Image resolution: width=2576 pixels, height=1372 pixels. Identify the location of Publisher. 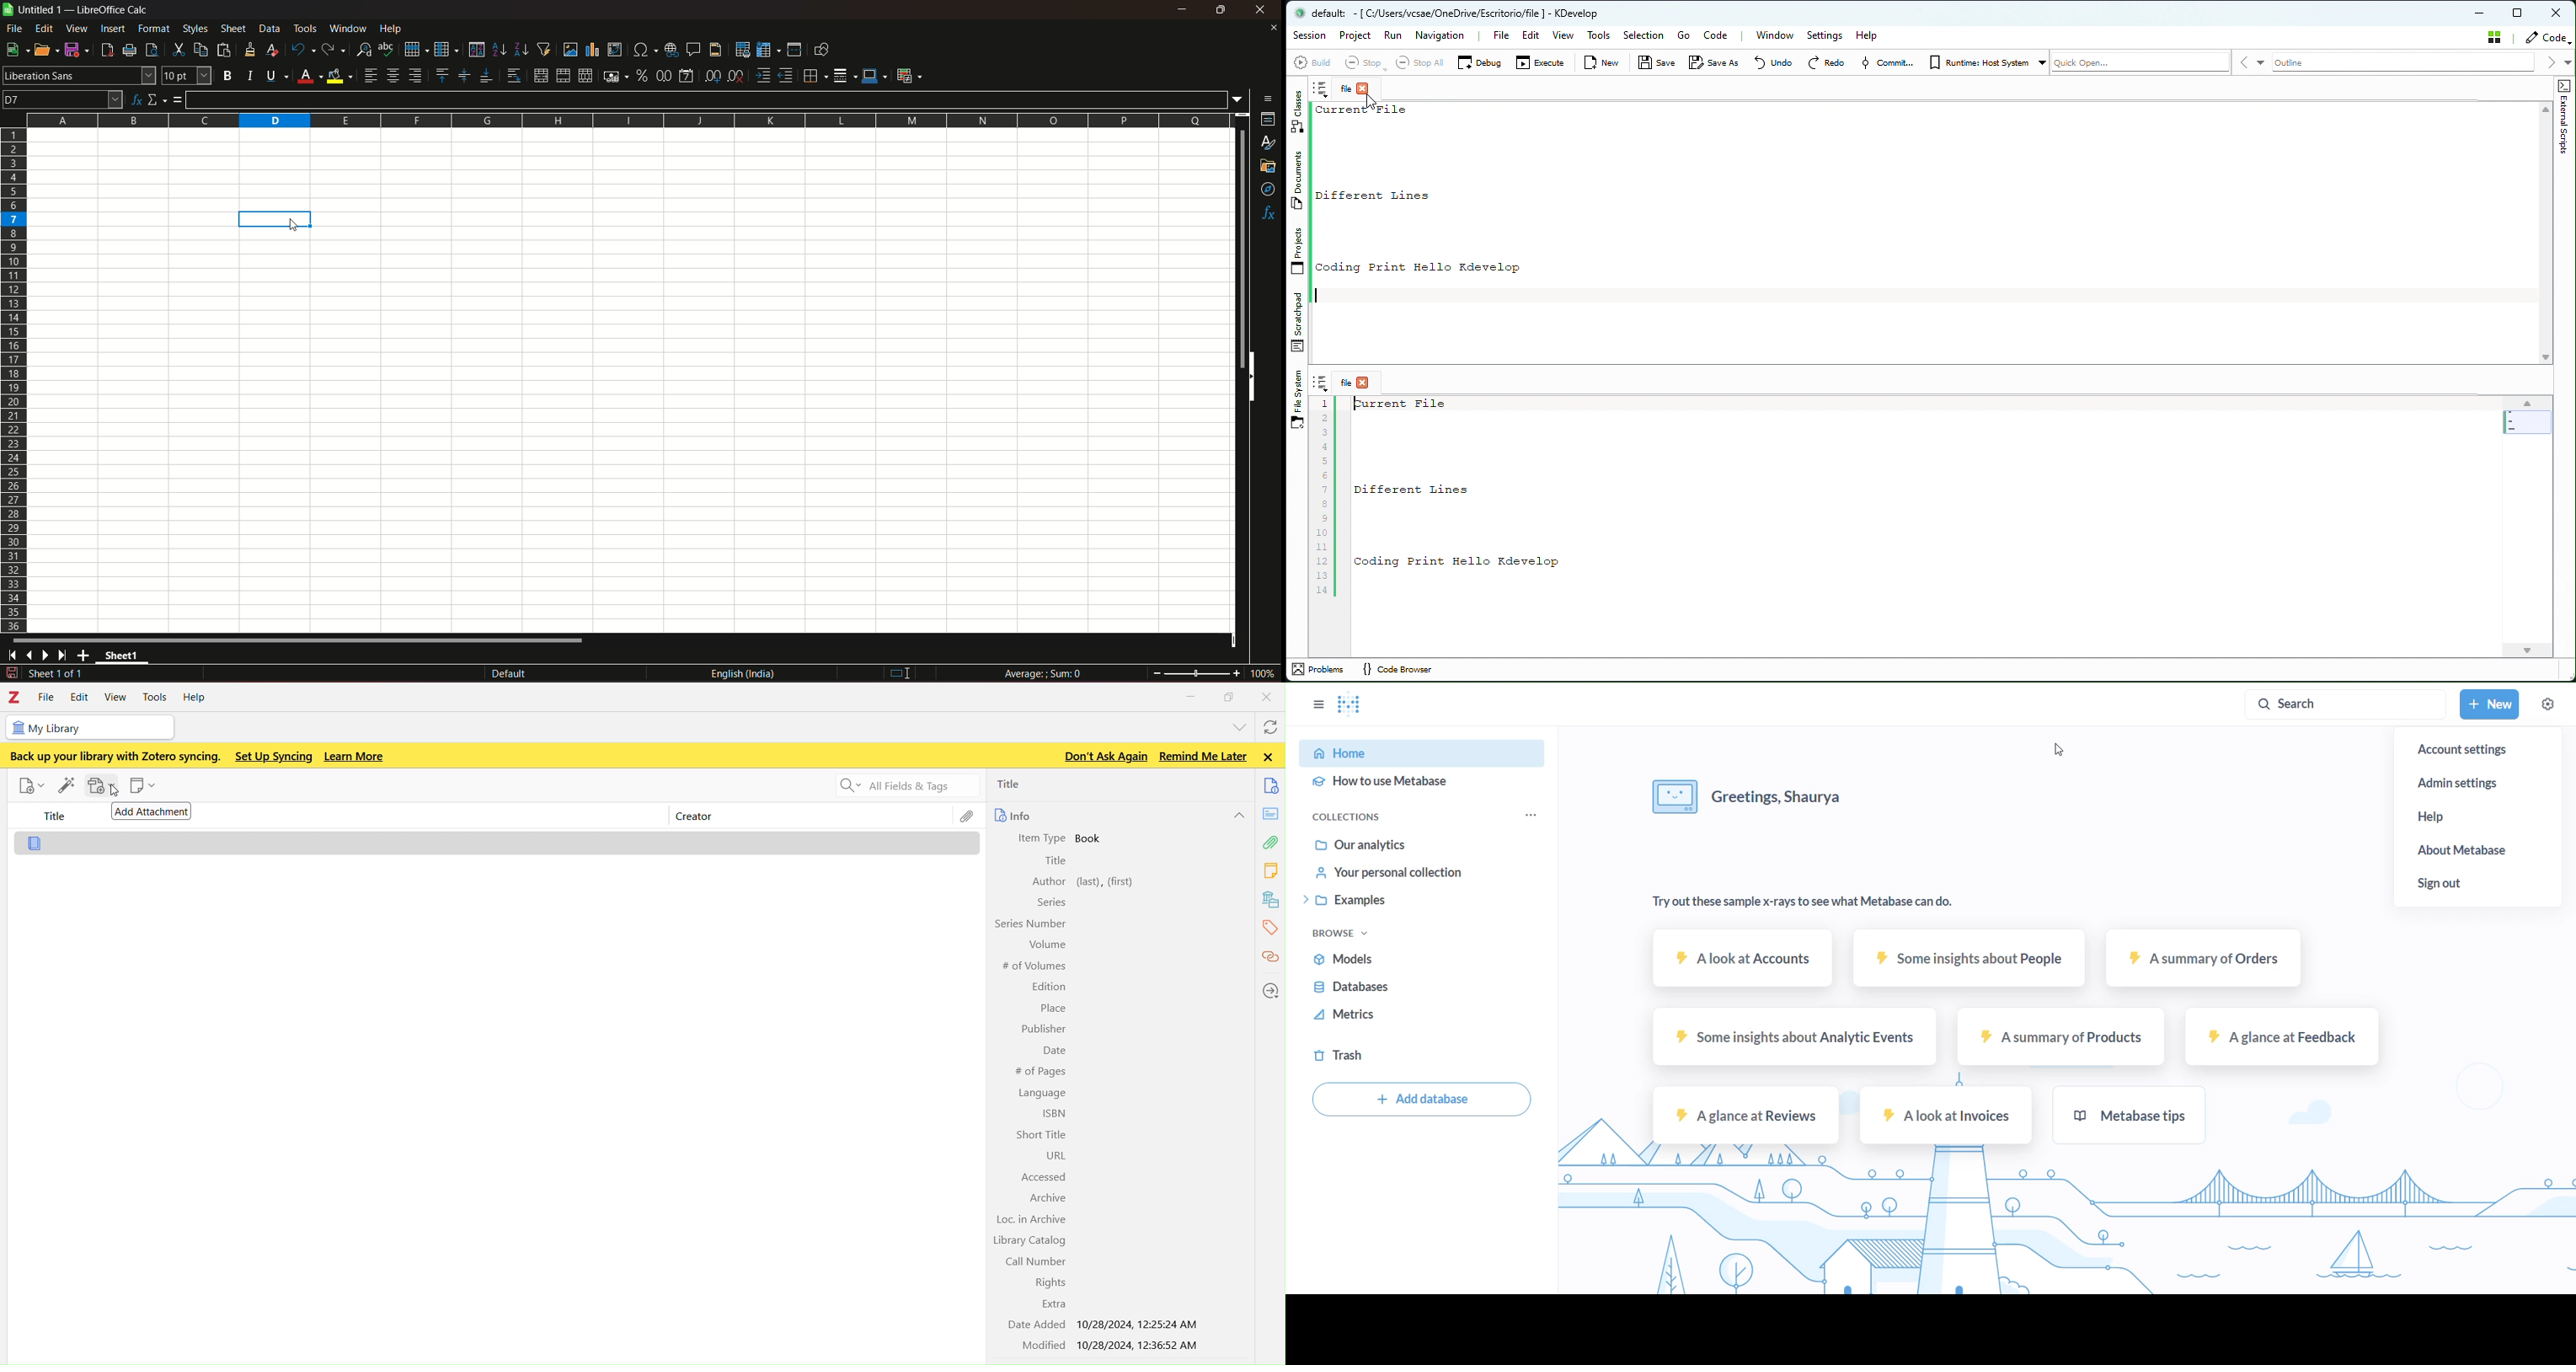
(1042, 1028).